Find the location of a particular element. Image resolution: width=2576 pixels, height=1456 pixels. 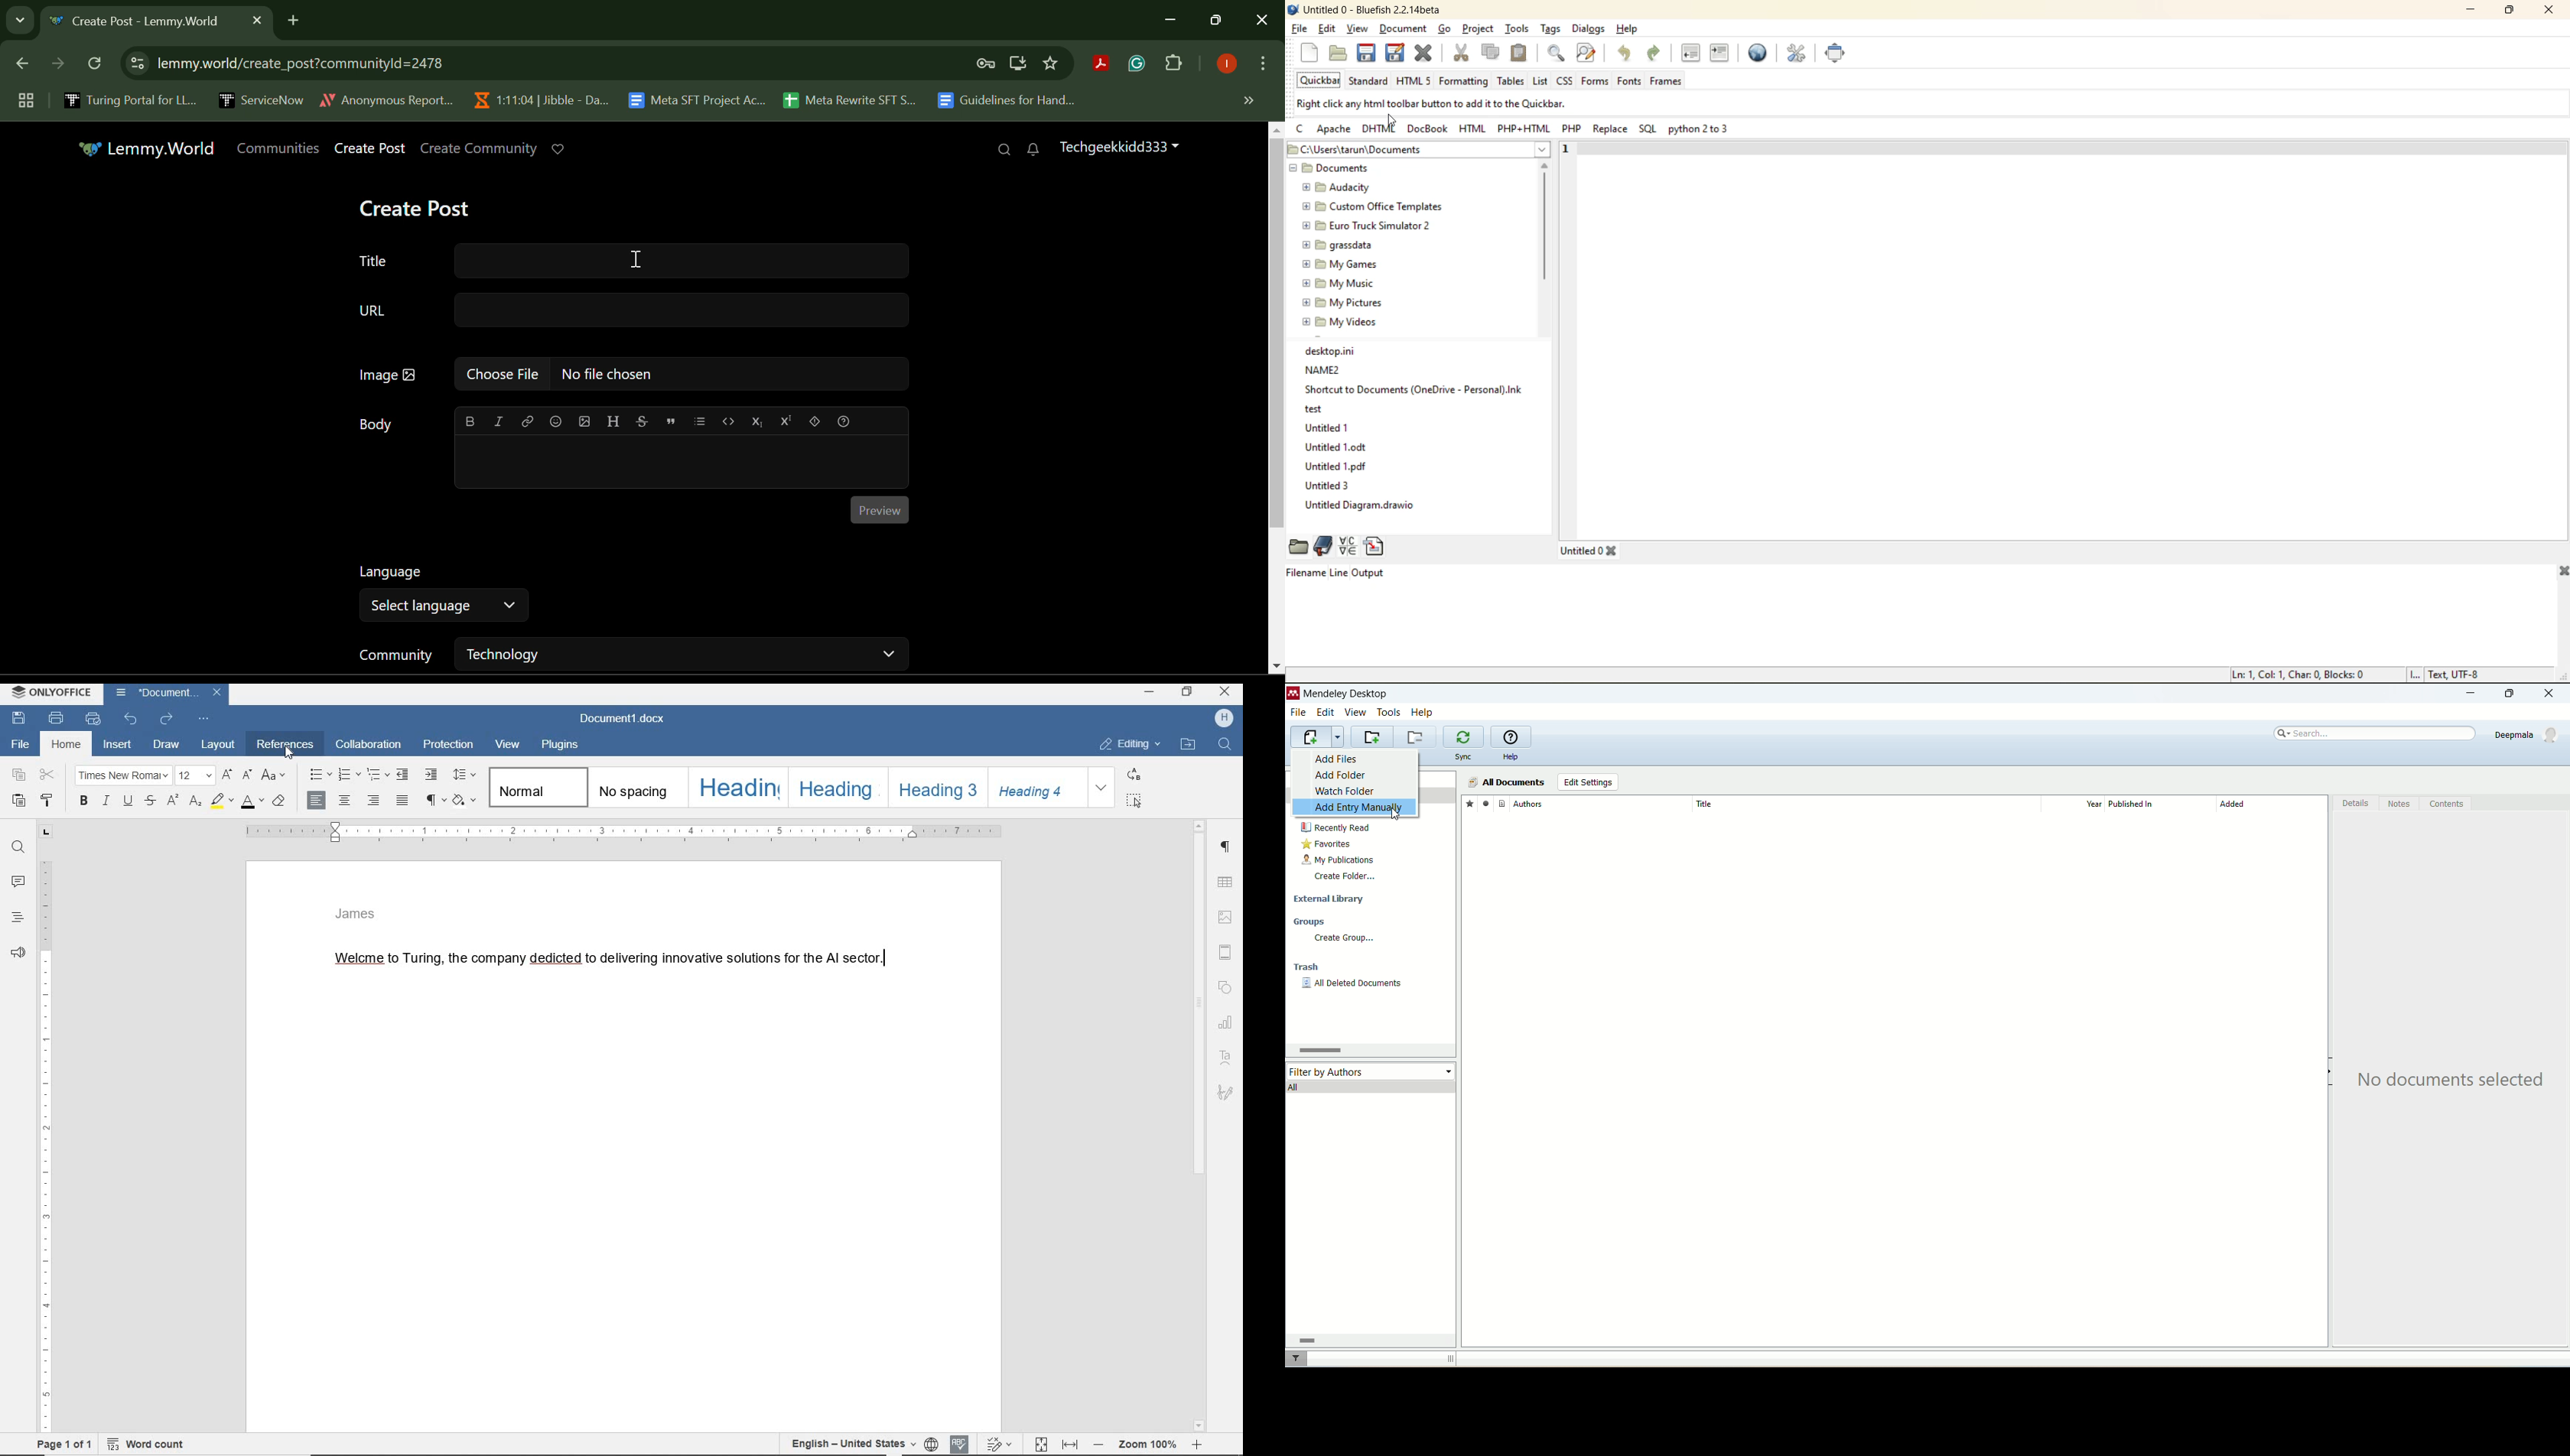

system name is located at coordinates (53, 693).